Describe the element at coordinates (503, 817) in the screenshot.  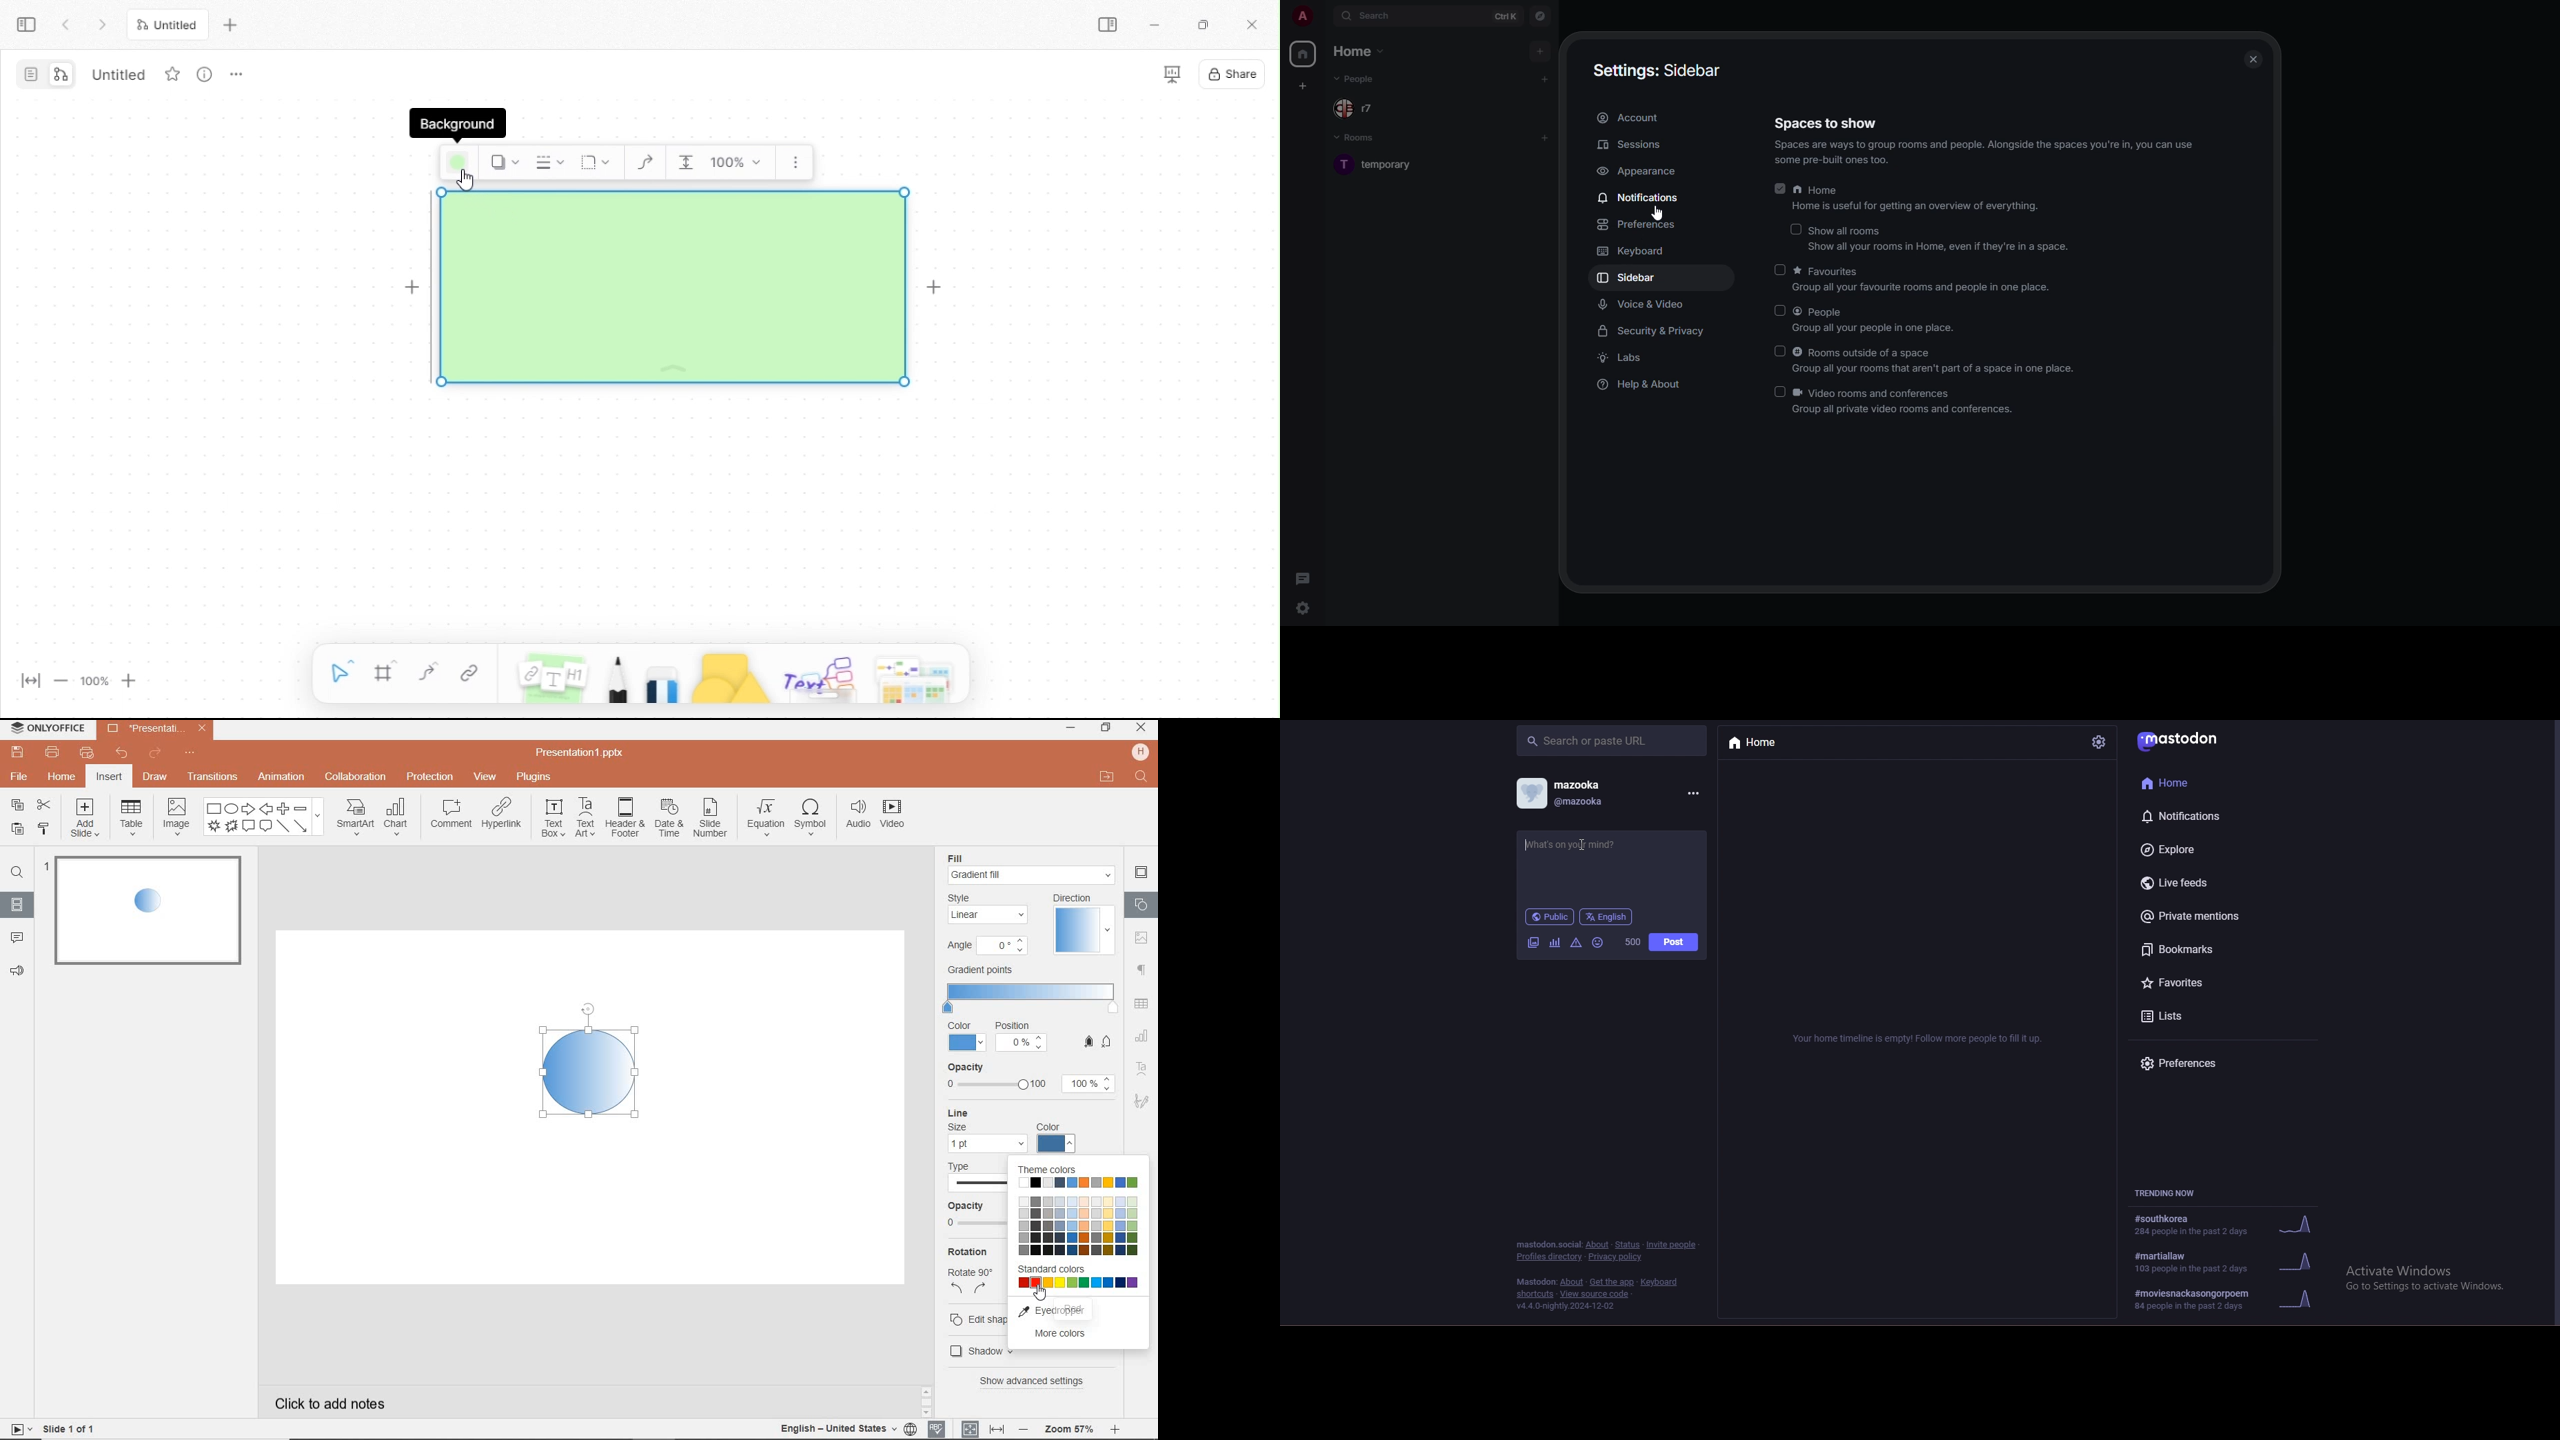
I see `hyperlink` at that location.